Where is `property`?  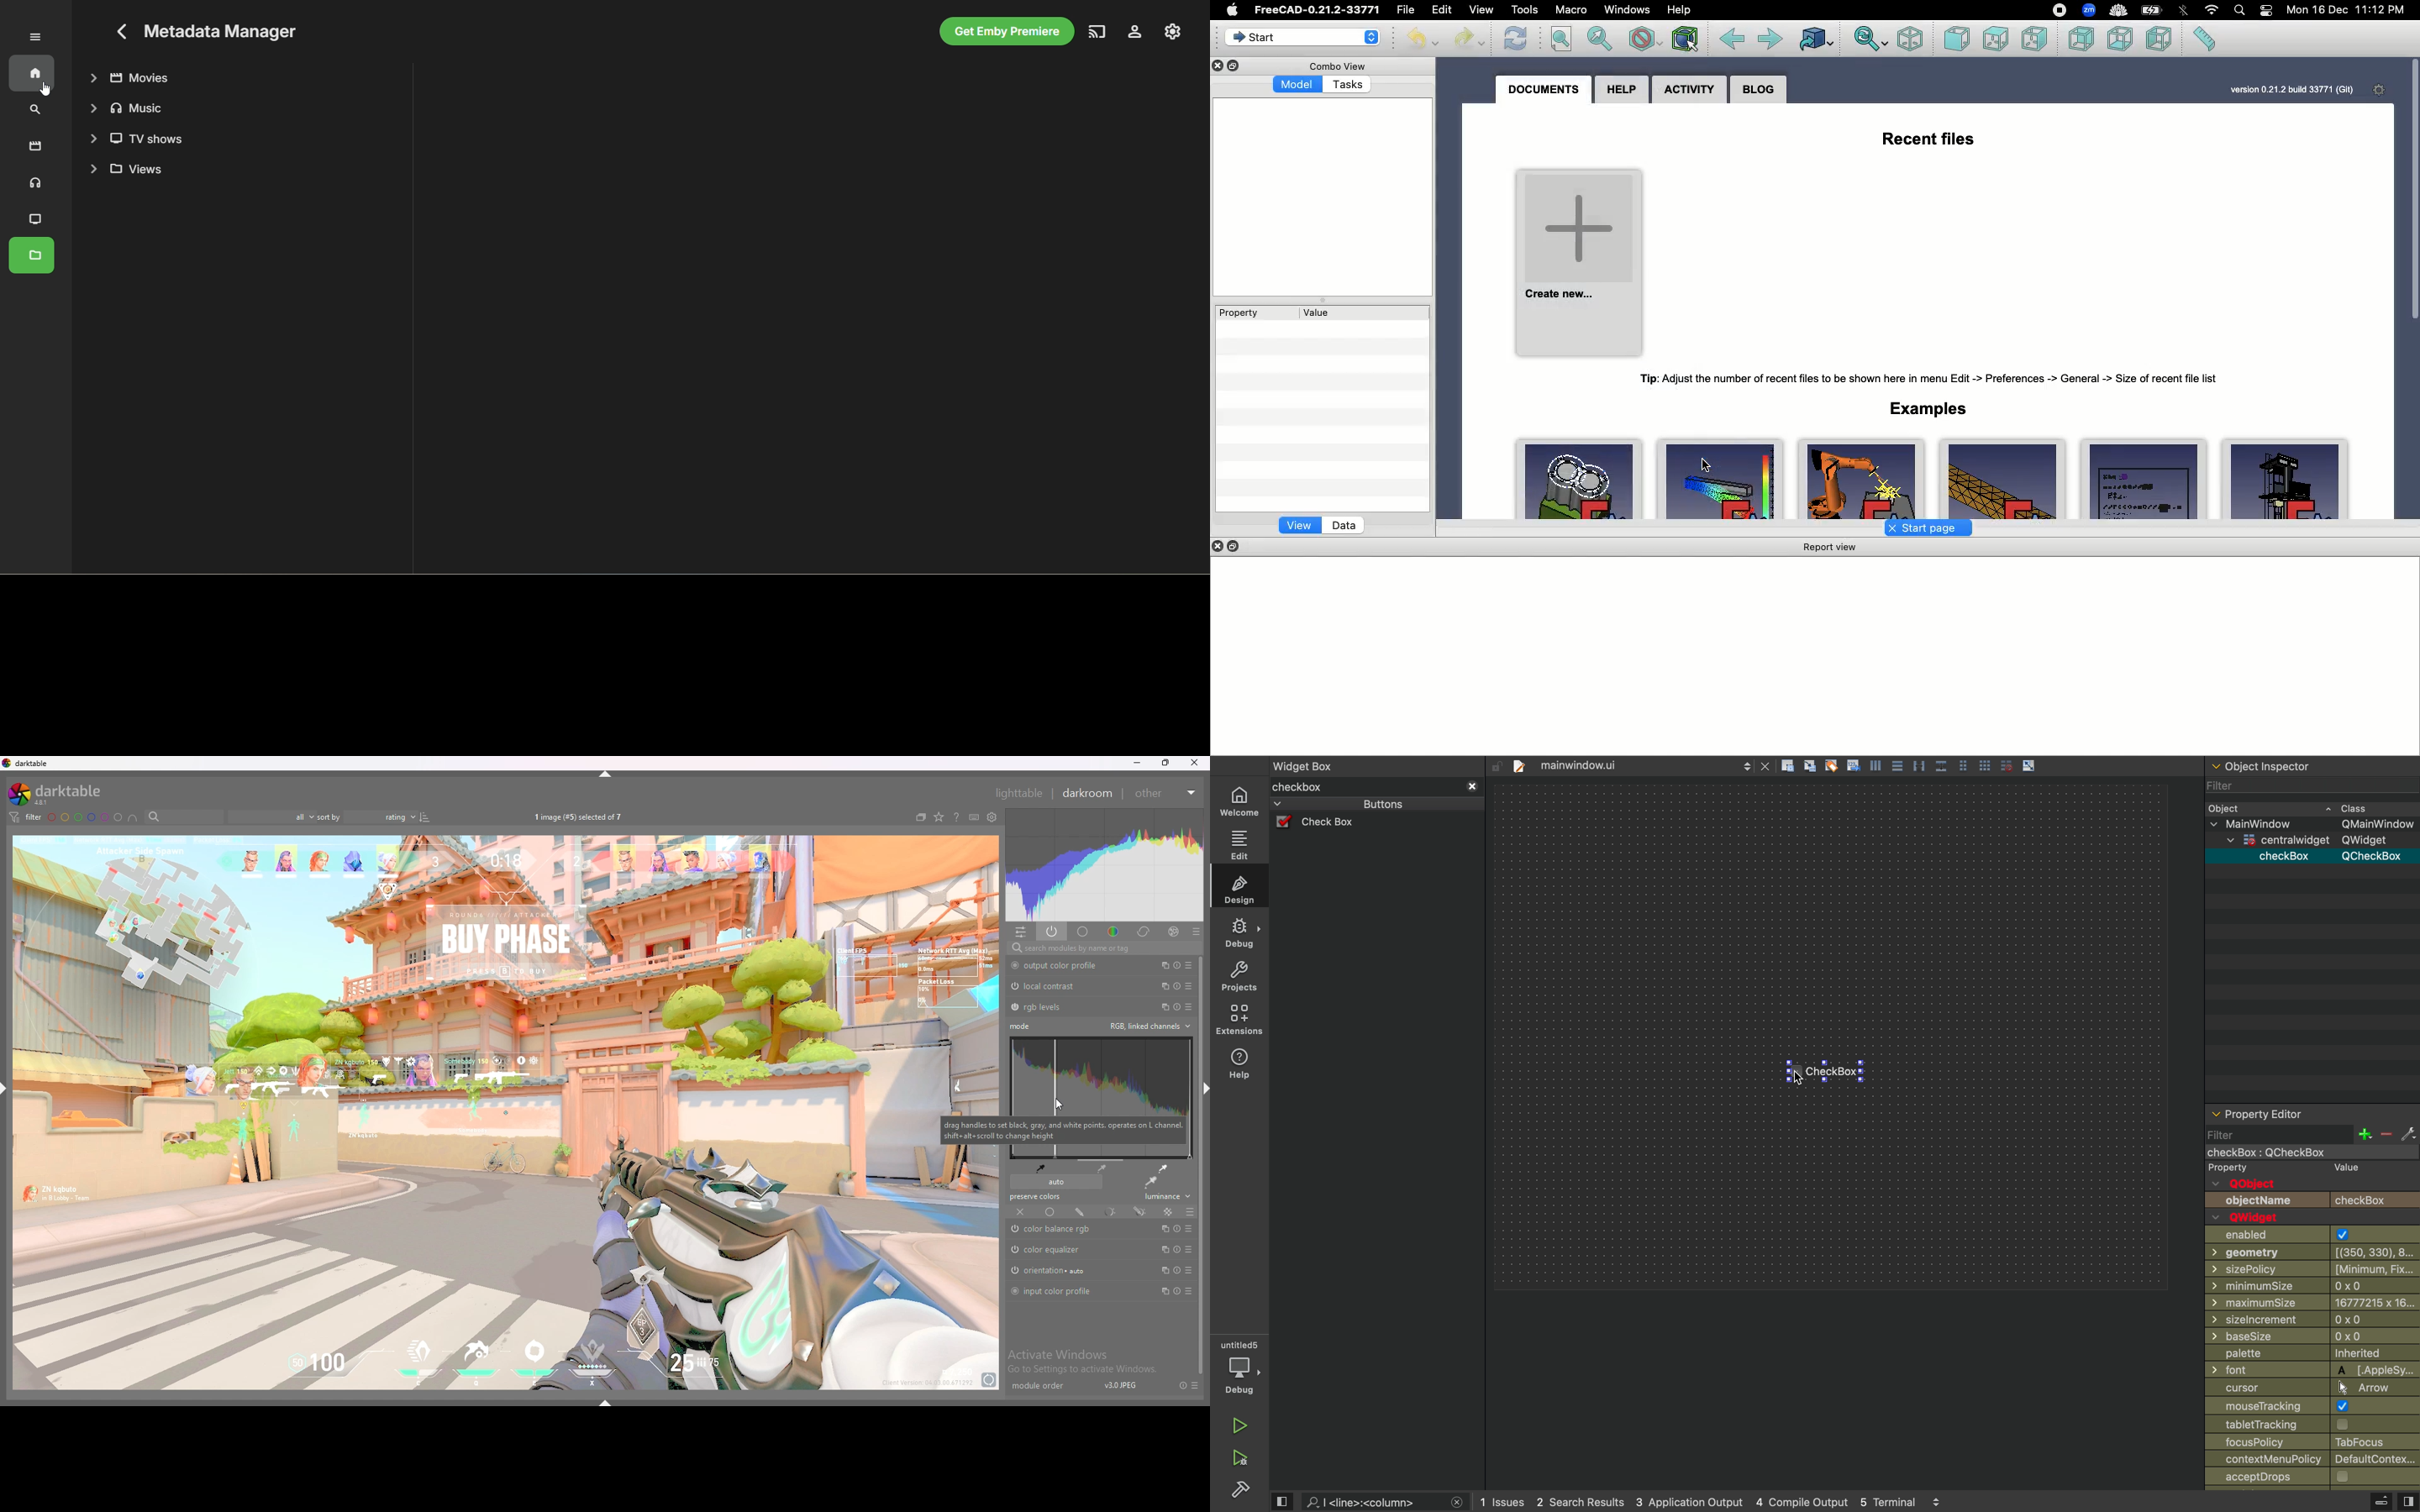
property is located at coordinates (2229, 1169).